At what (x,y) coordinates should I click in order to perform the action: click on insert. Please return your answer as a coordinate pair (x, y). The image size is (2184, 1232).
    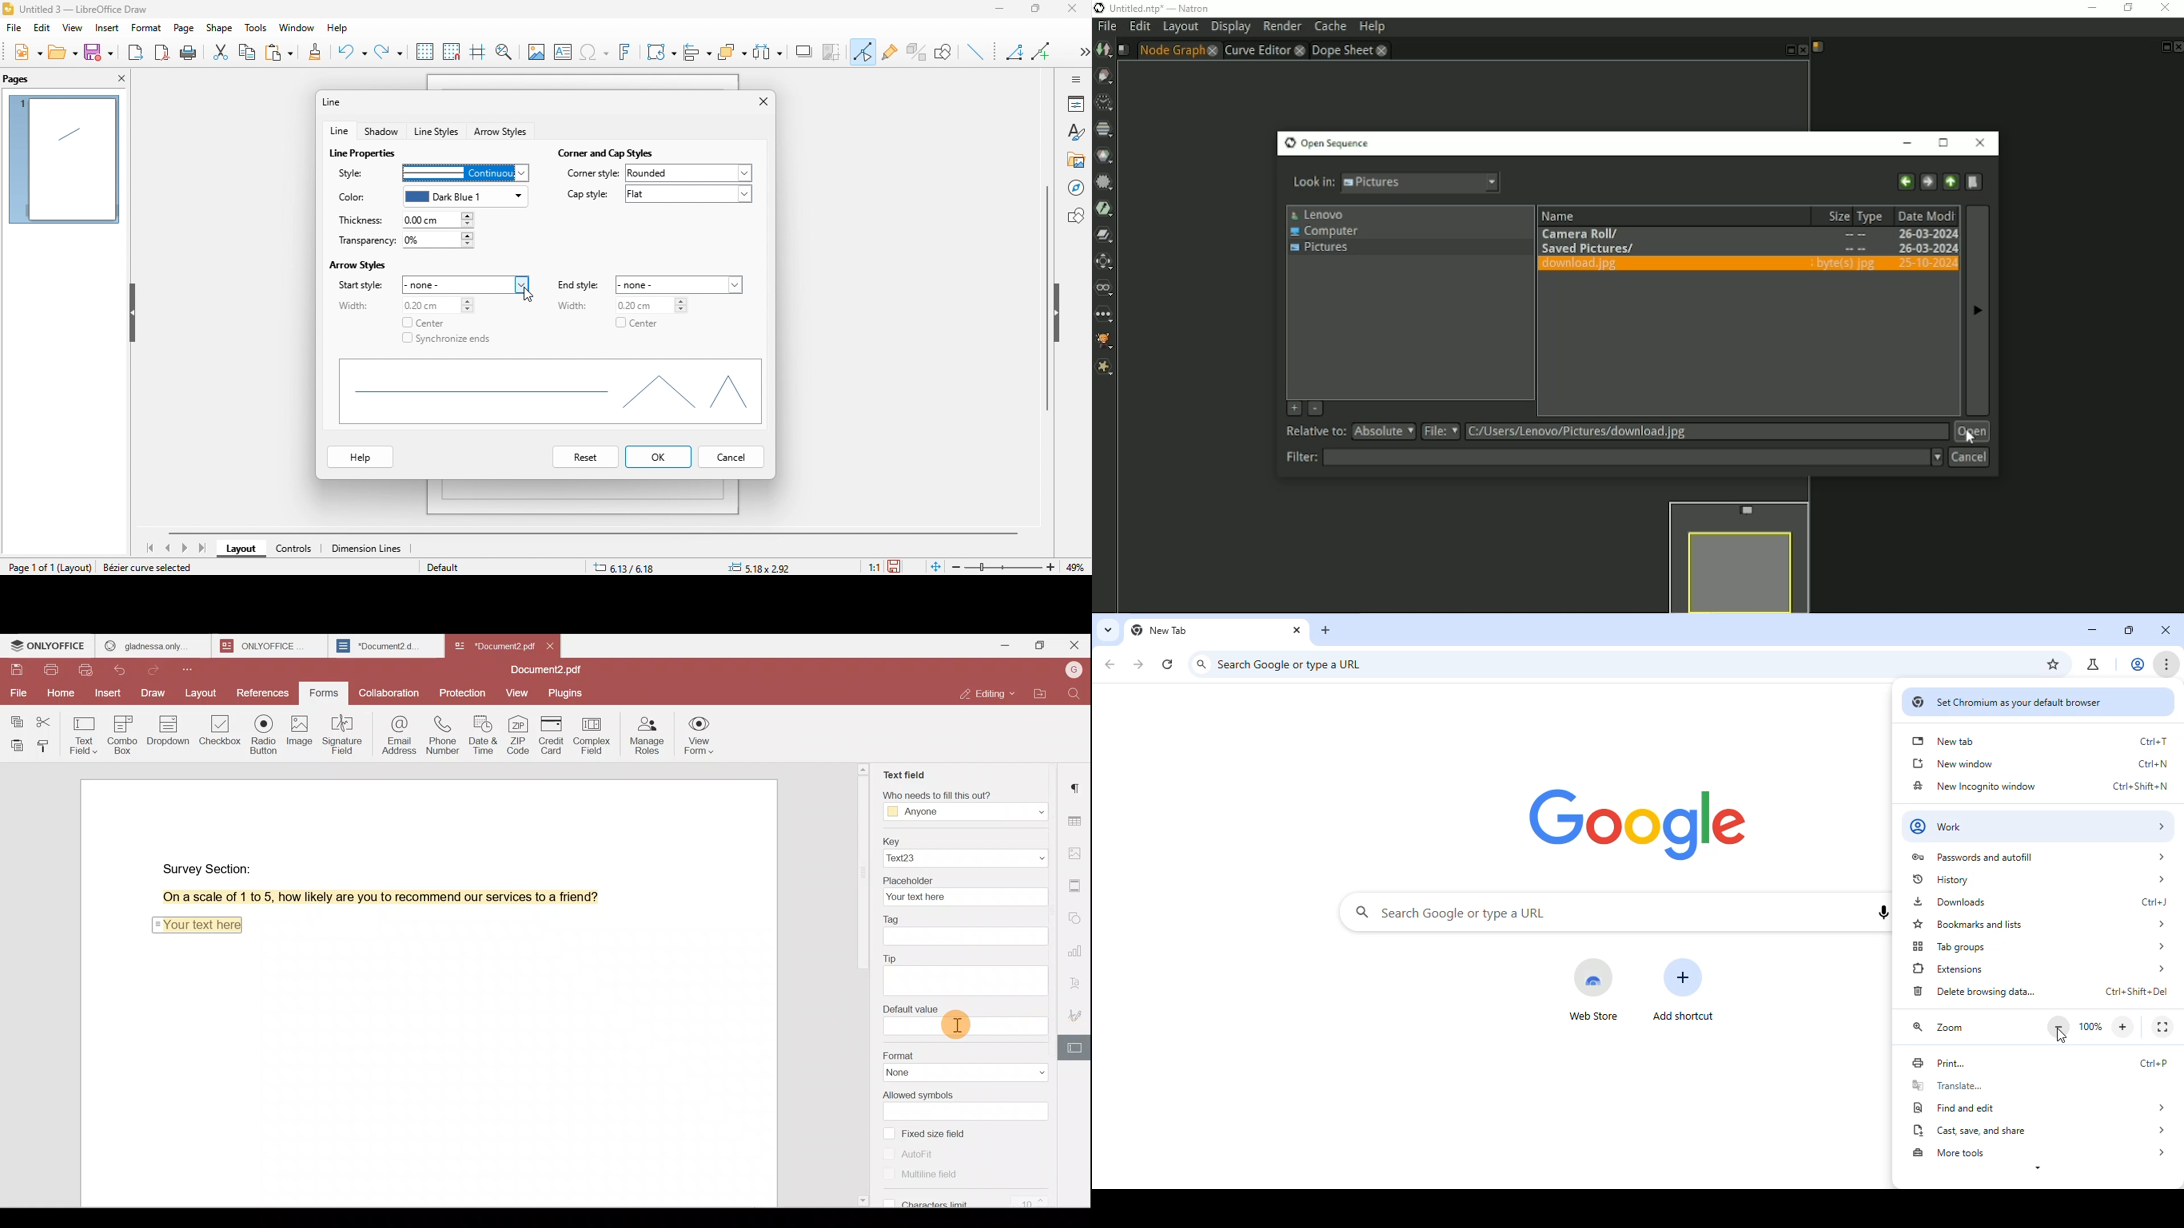
    Looking at the image, I should click on (106, 30).